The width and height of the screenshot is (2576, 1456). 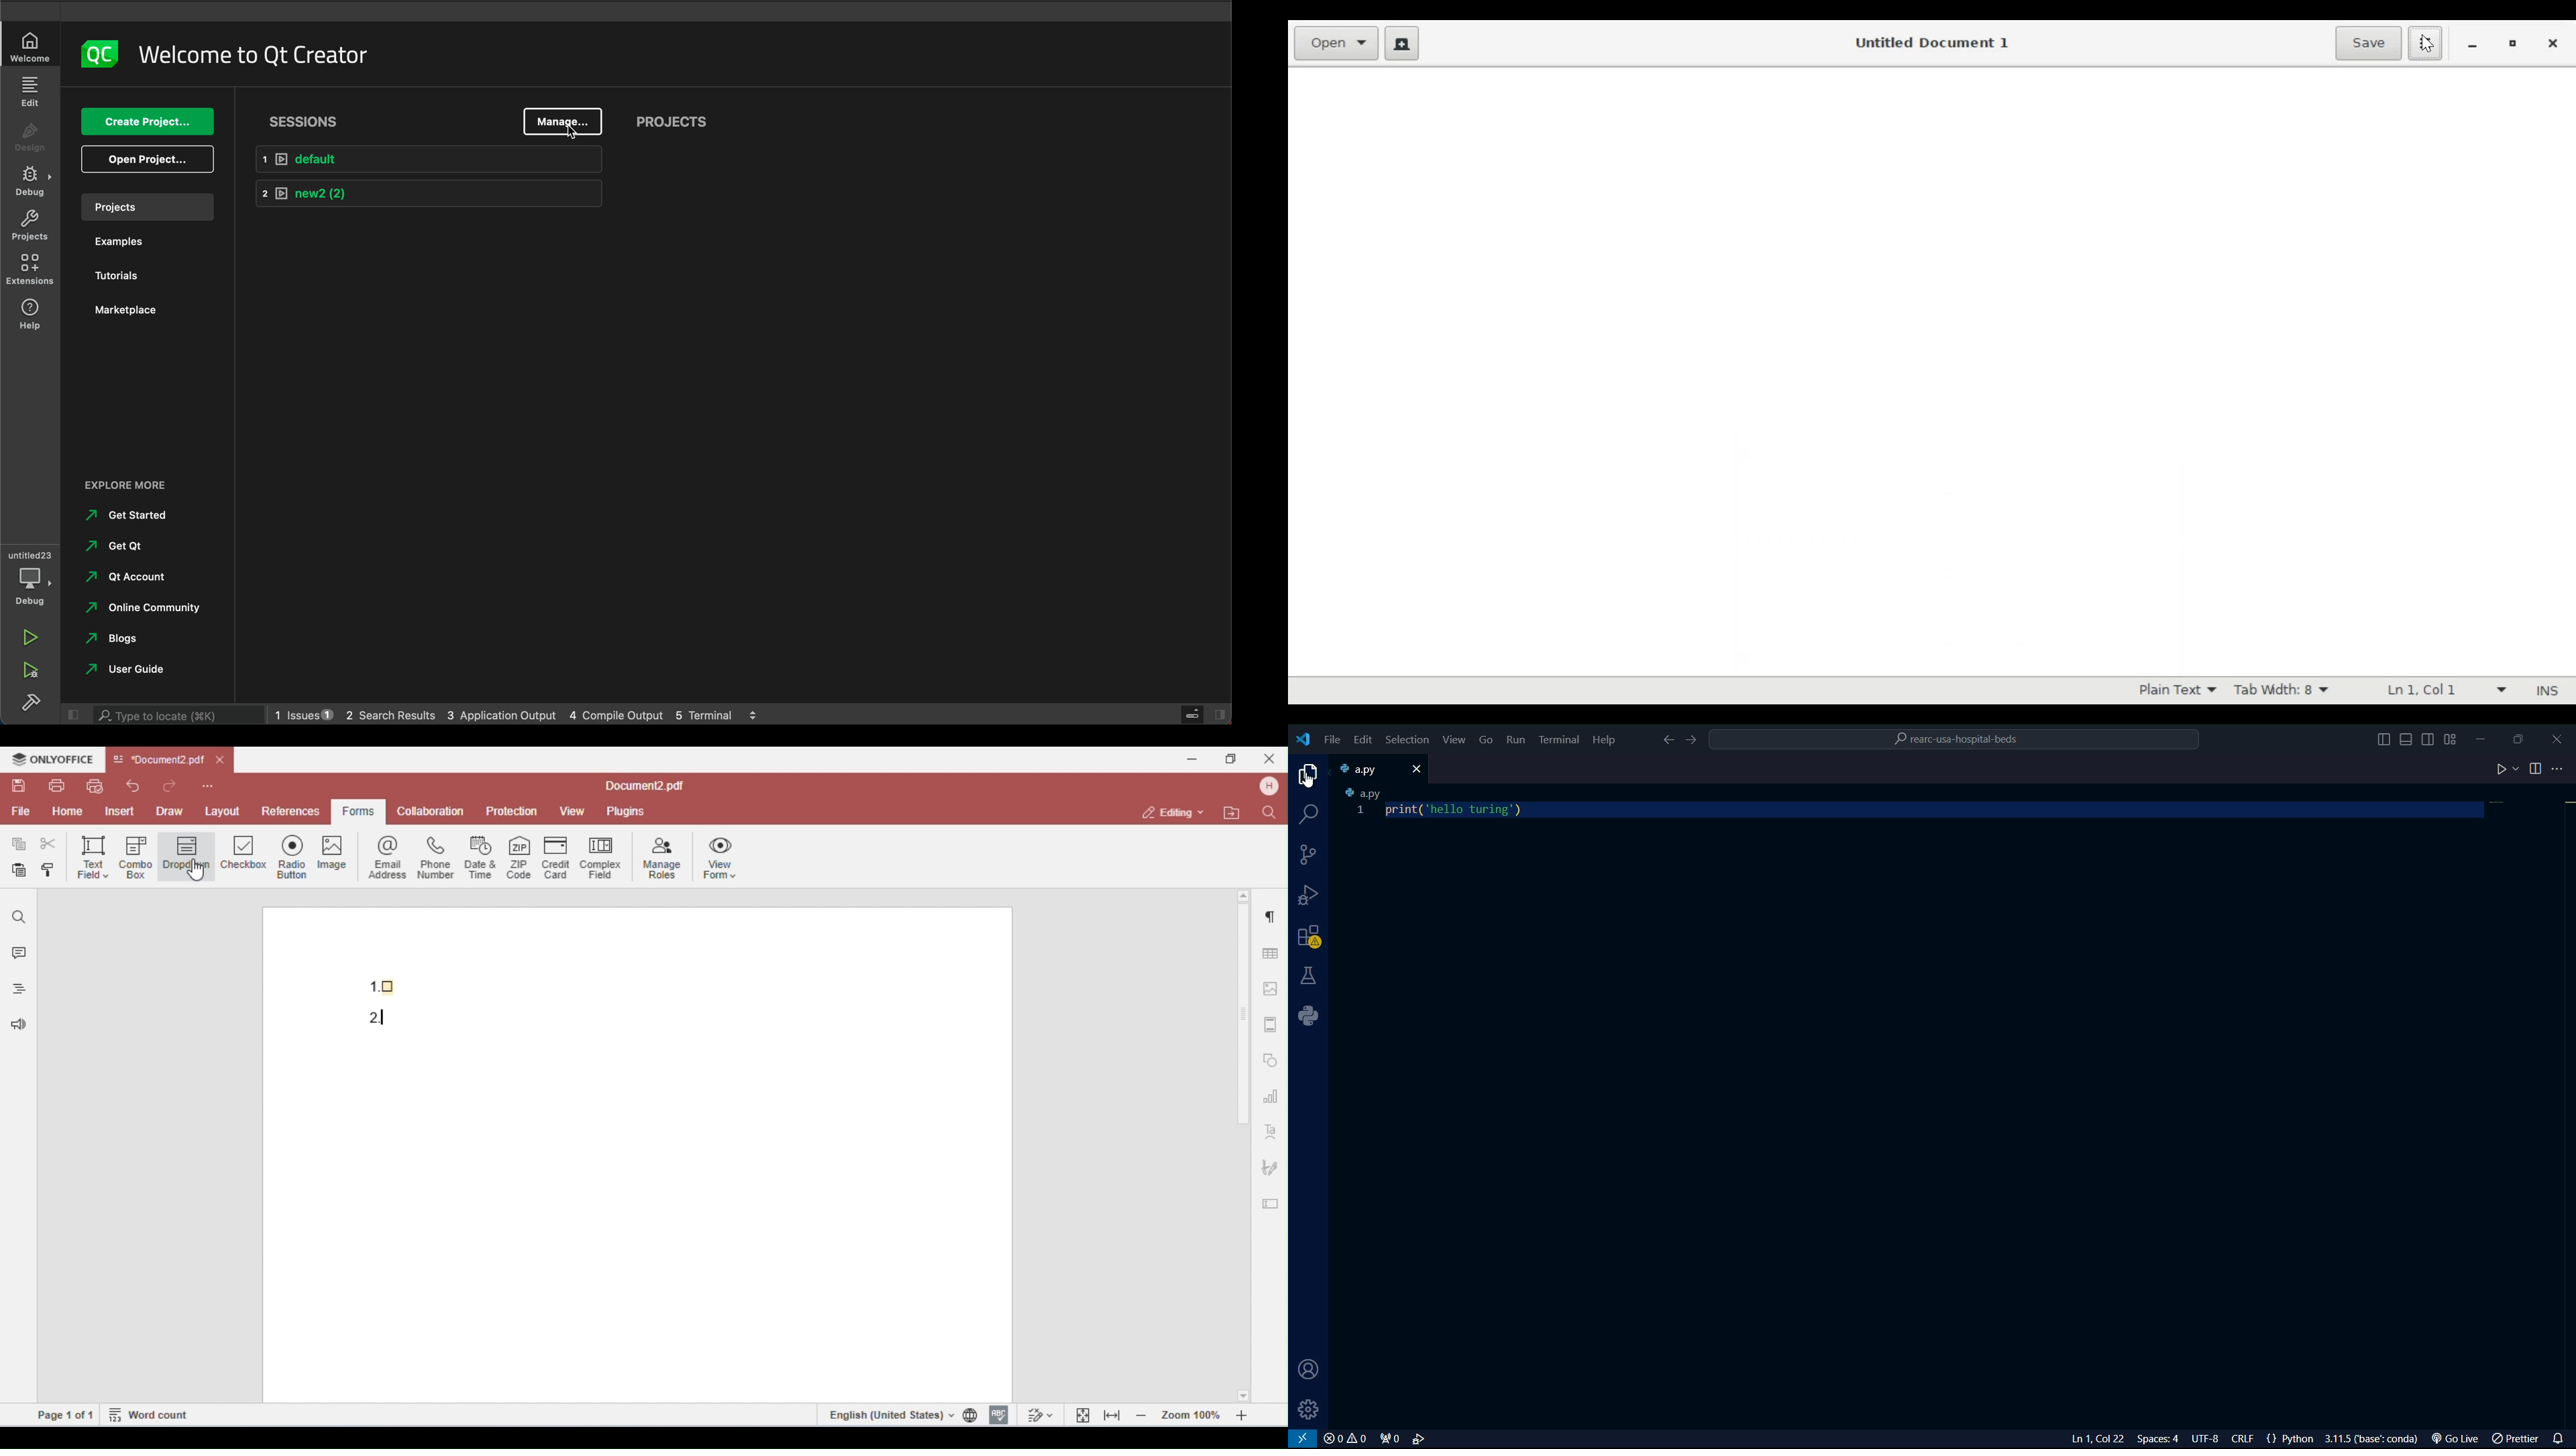 I want to click on Save, so click(x=2368, y=42).